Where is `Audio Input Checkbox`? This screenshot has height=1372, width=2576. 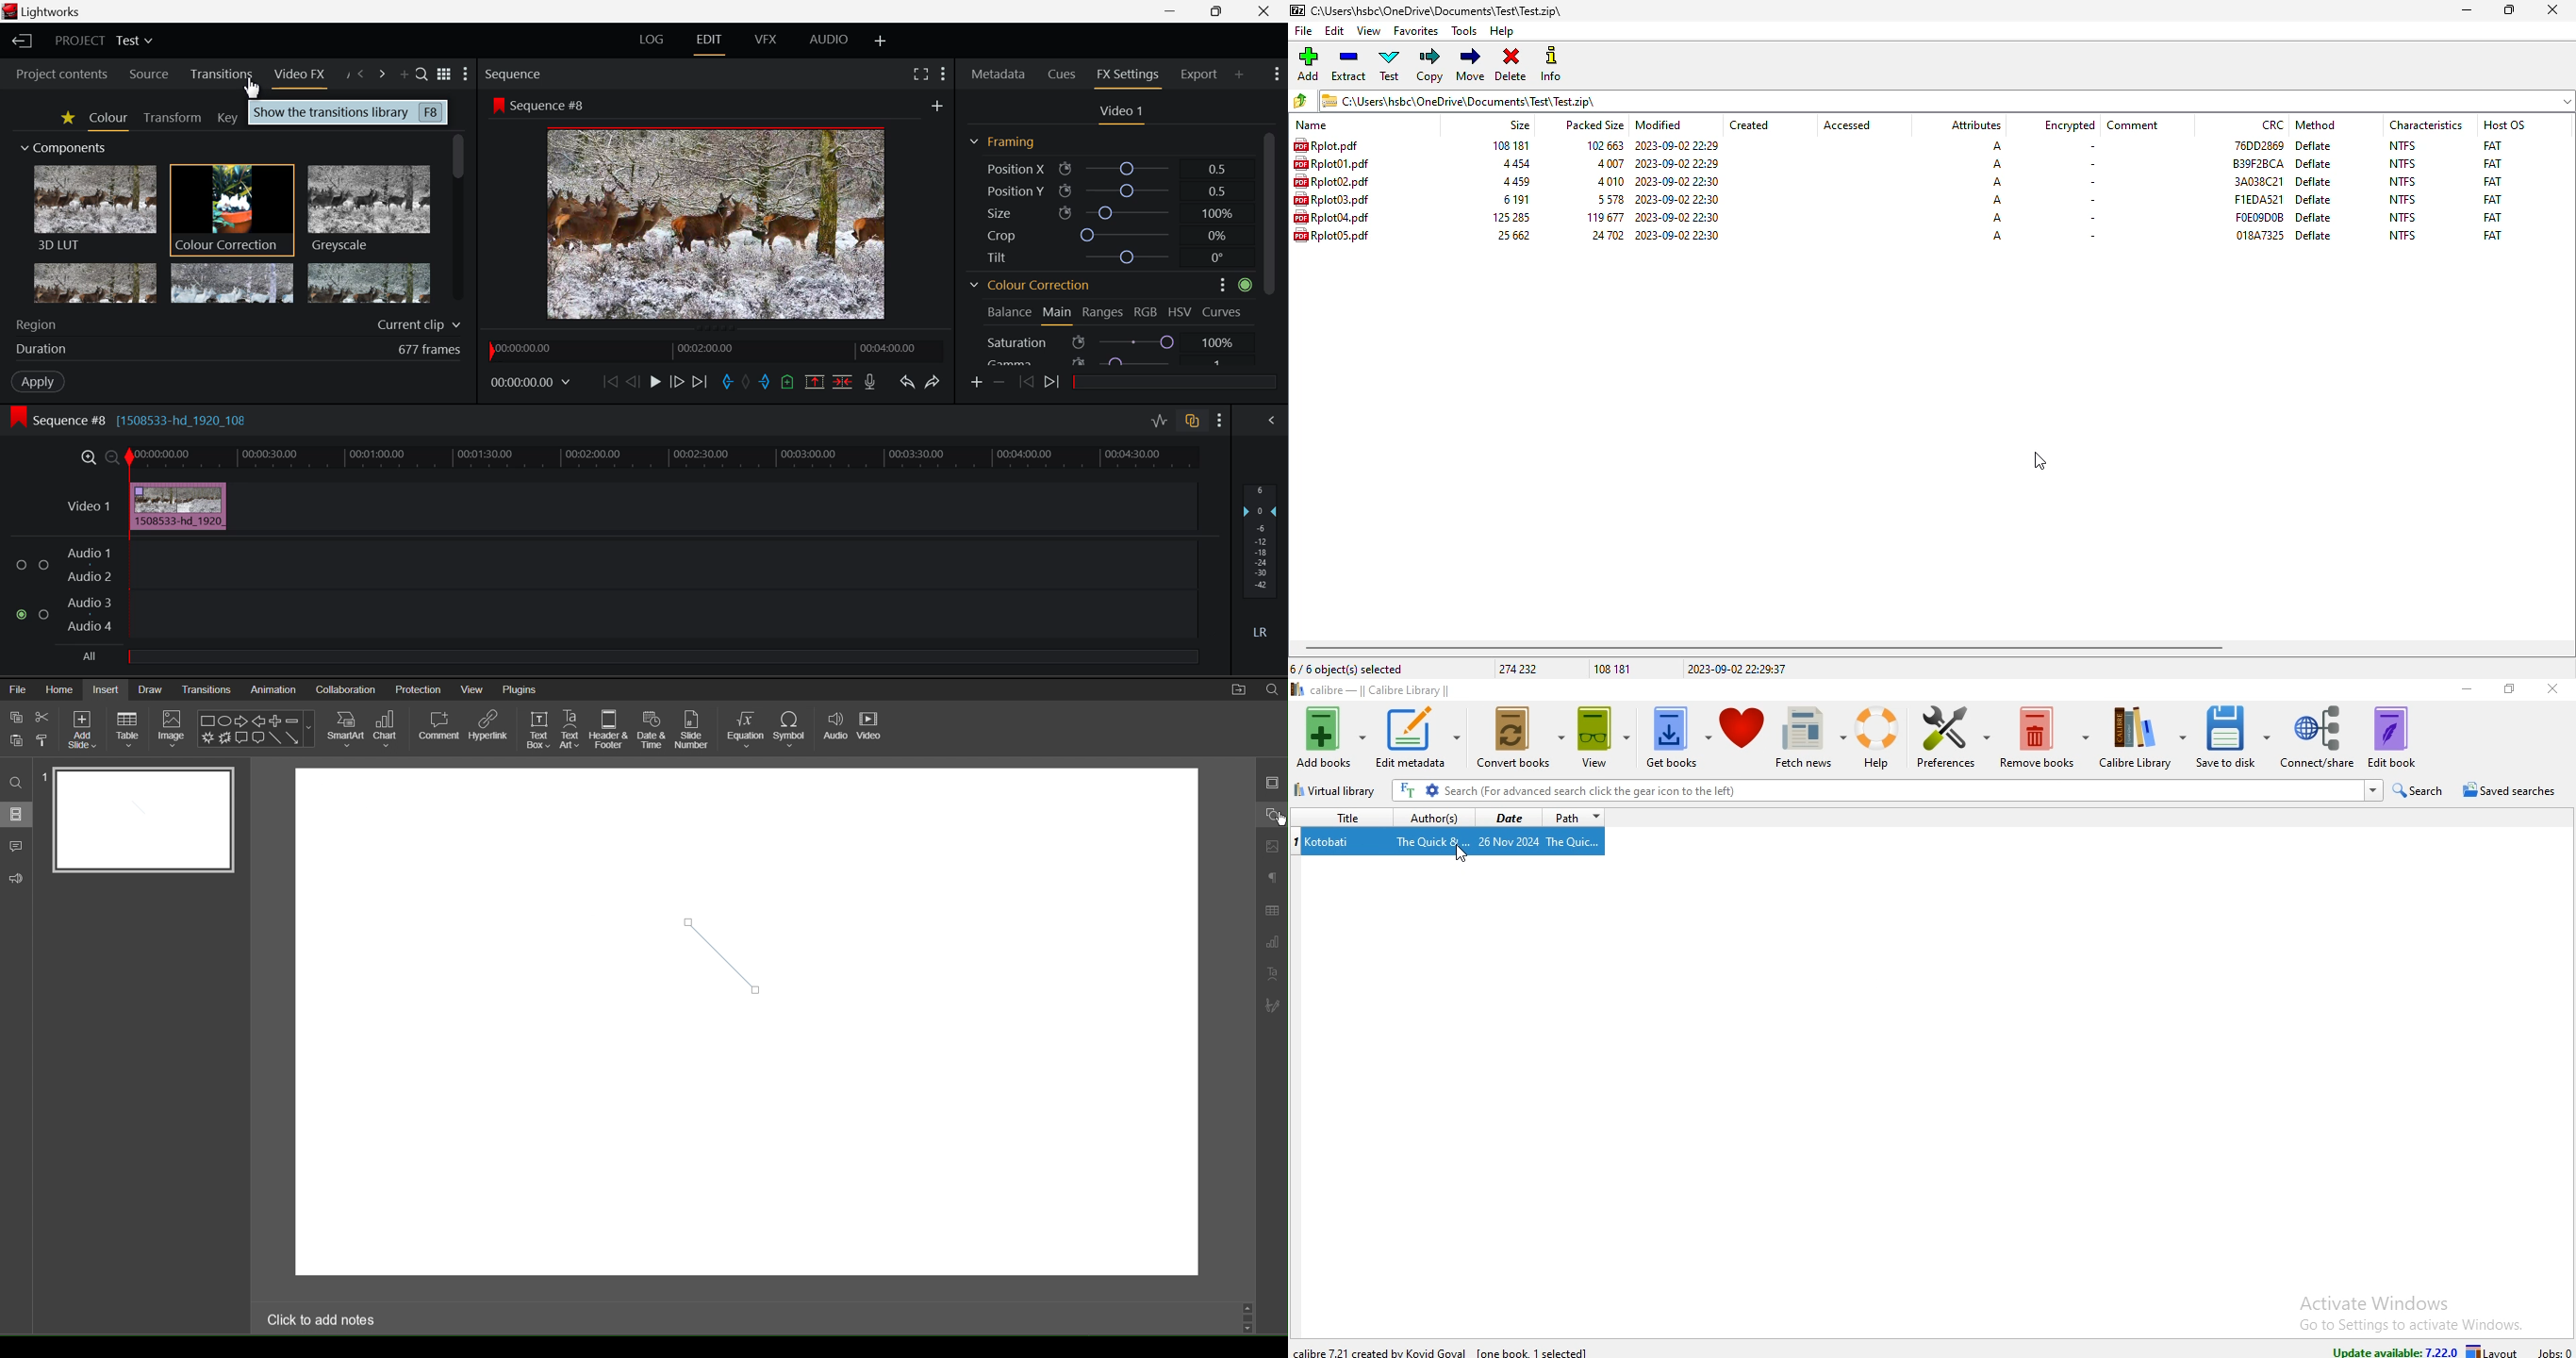
Audio Input Checkbox is located at coordinates (44, 615).